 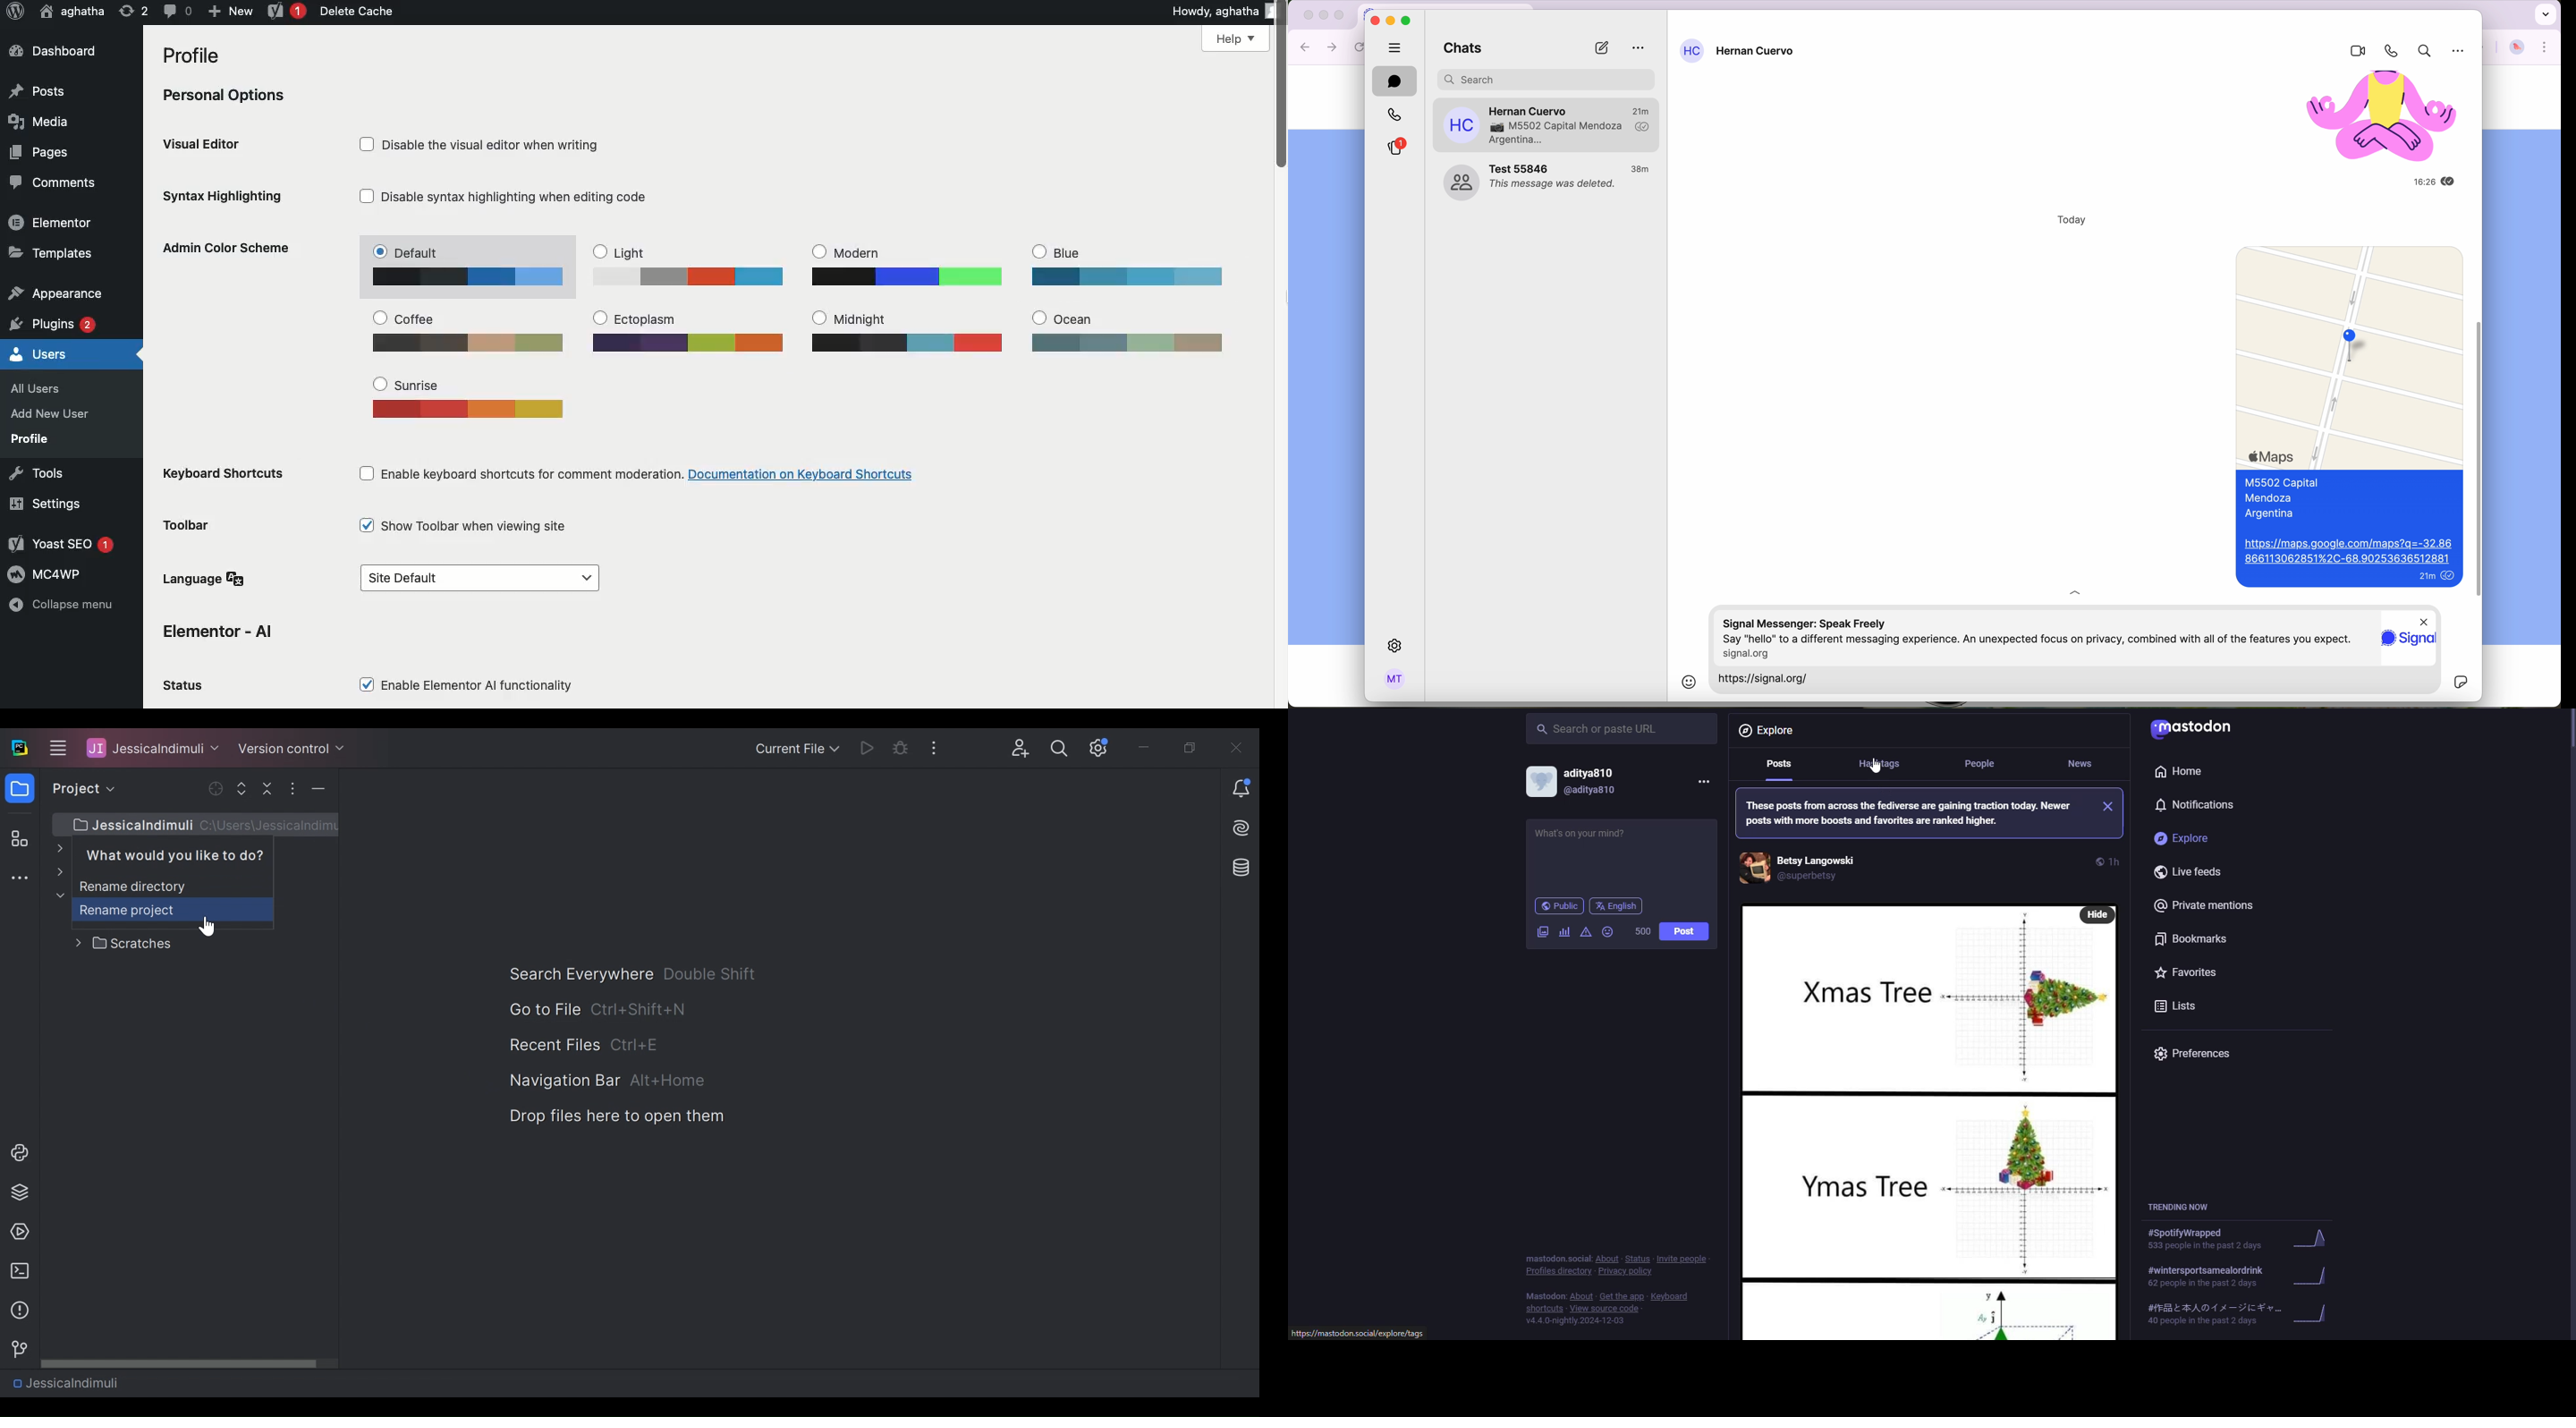 What do you see at coordinates (1241, 790) in the screenshot?
I see `Notification` at bounding box center [1241, 790].